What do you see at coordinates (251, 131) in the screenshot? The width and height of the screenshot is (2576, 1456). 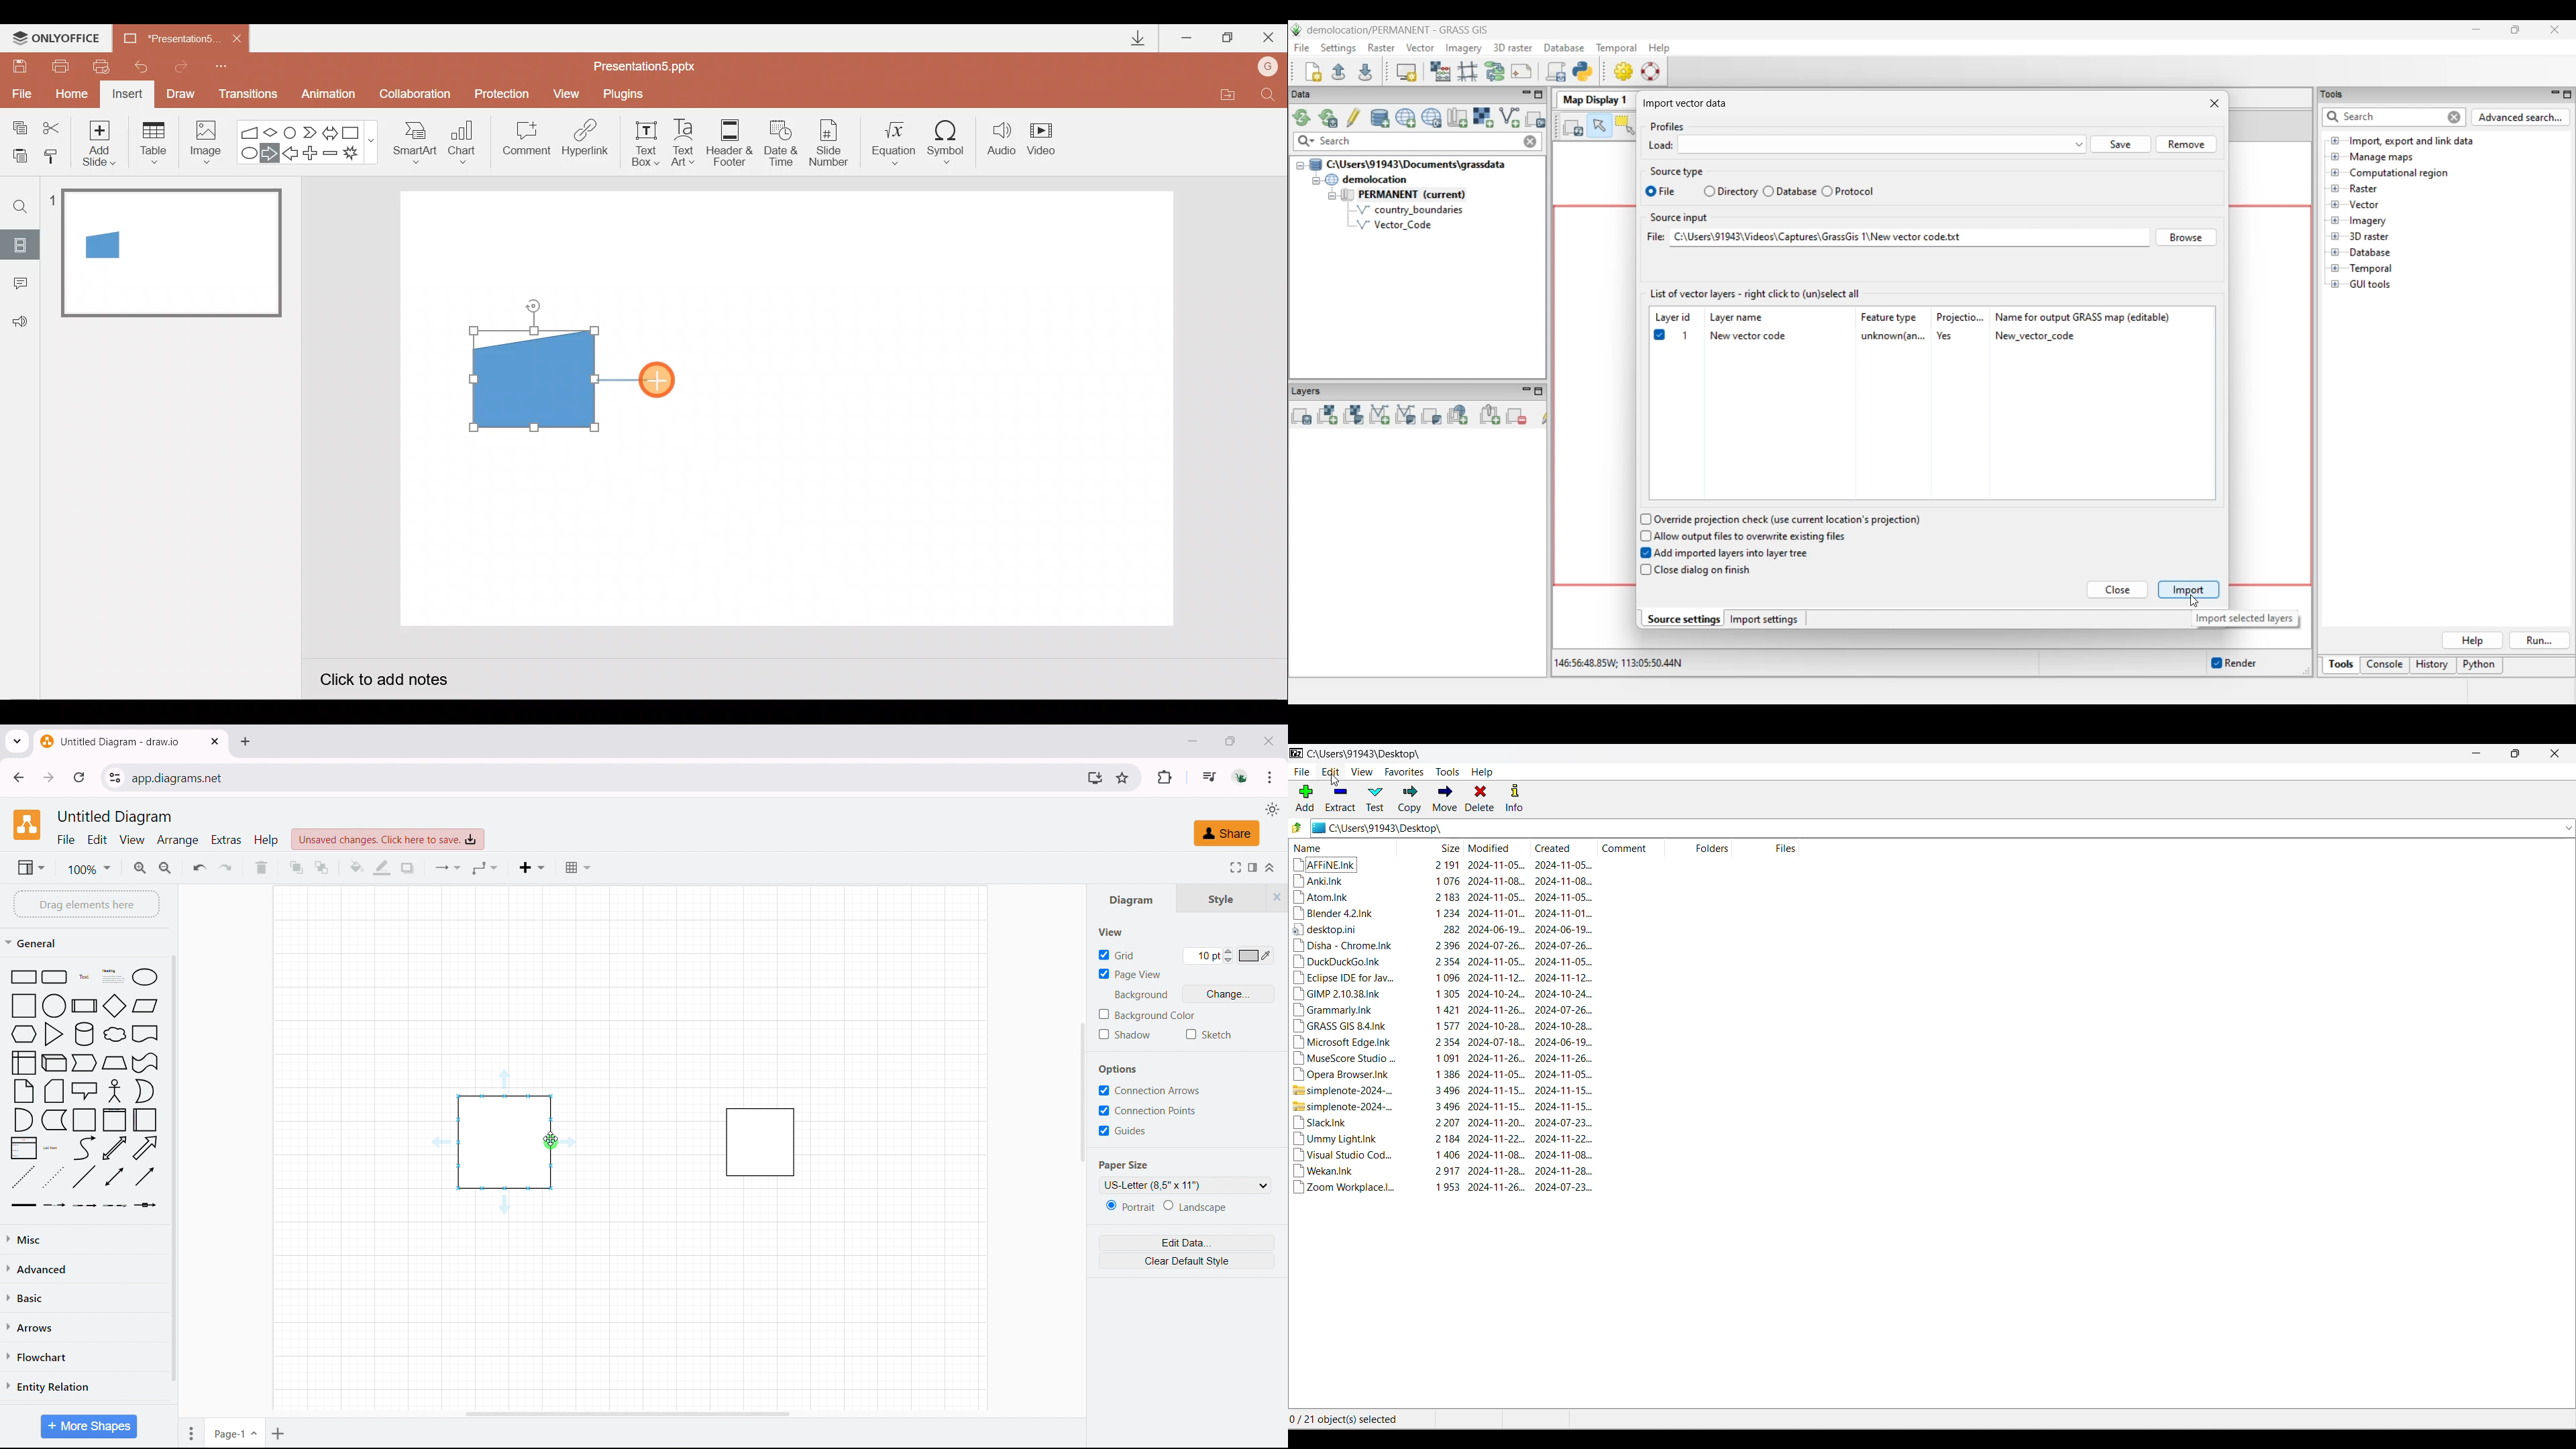 I see `Flowchart - manual input` at bounding box center [251, 131].